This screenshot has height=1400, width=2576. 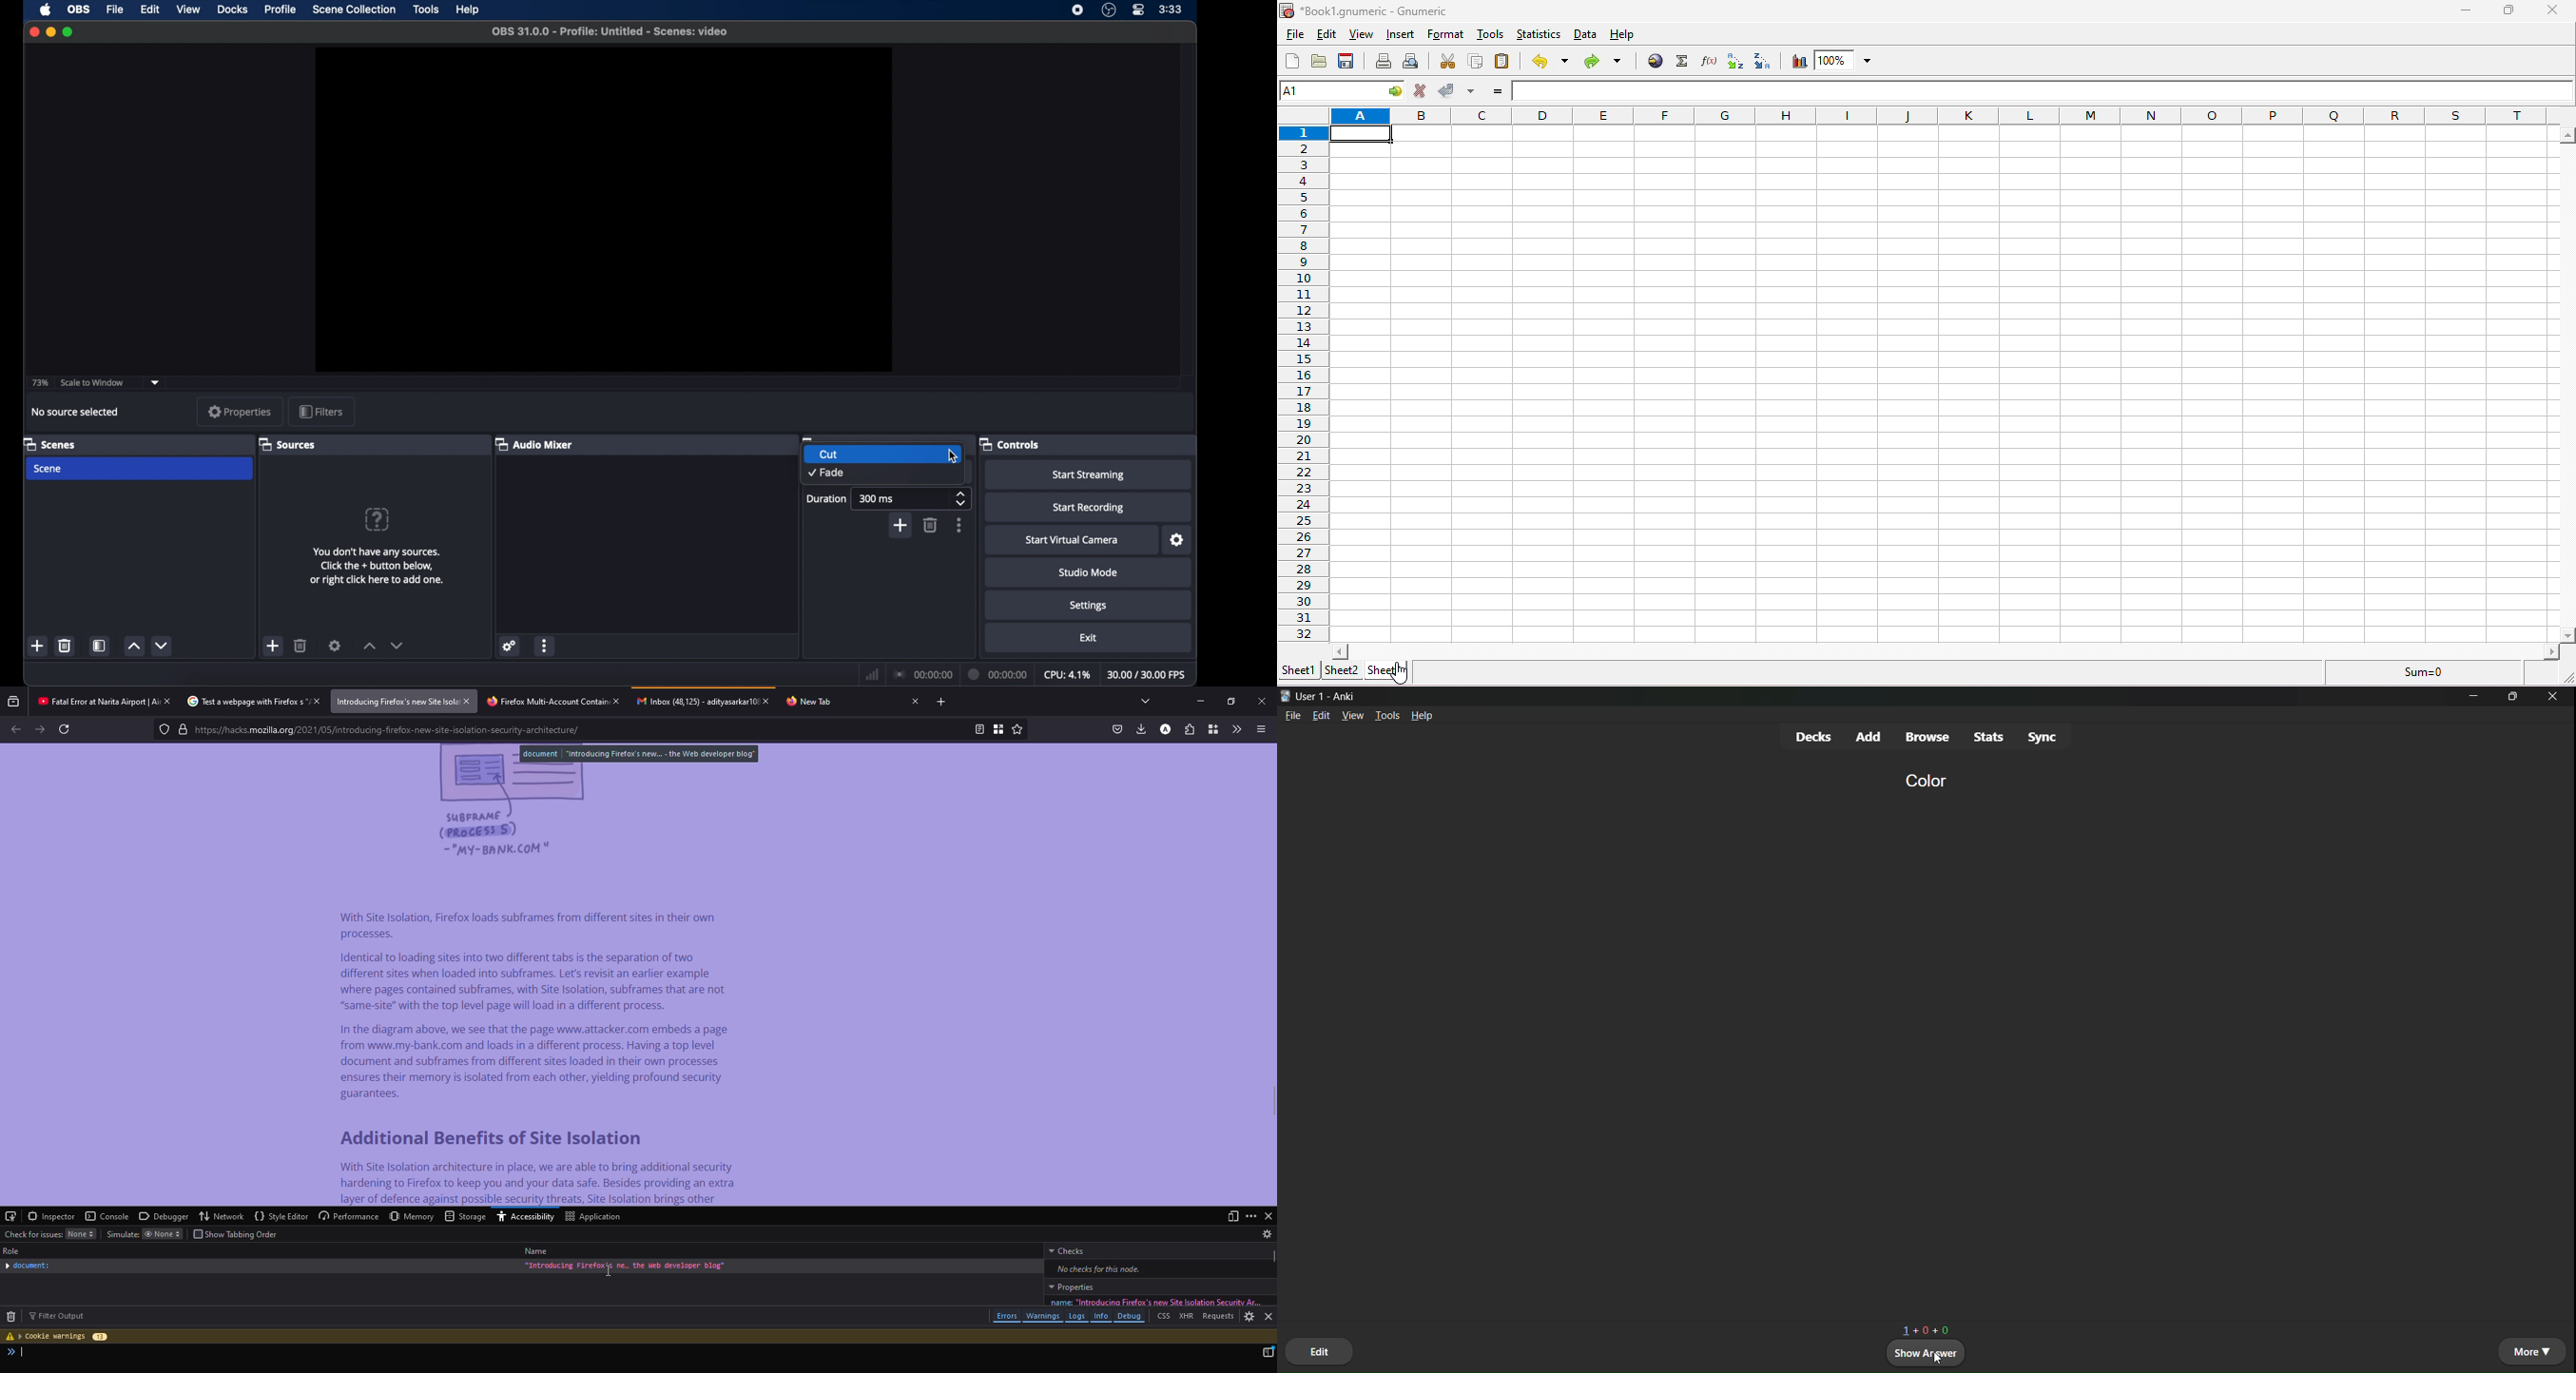 I want to click on check, so click(x=34, y=1235).